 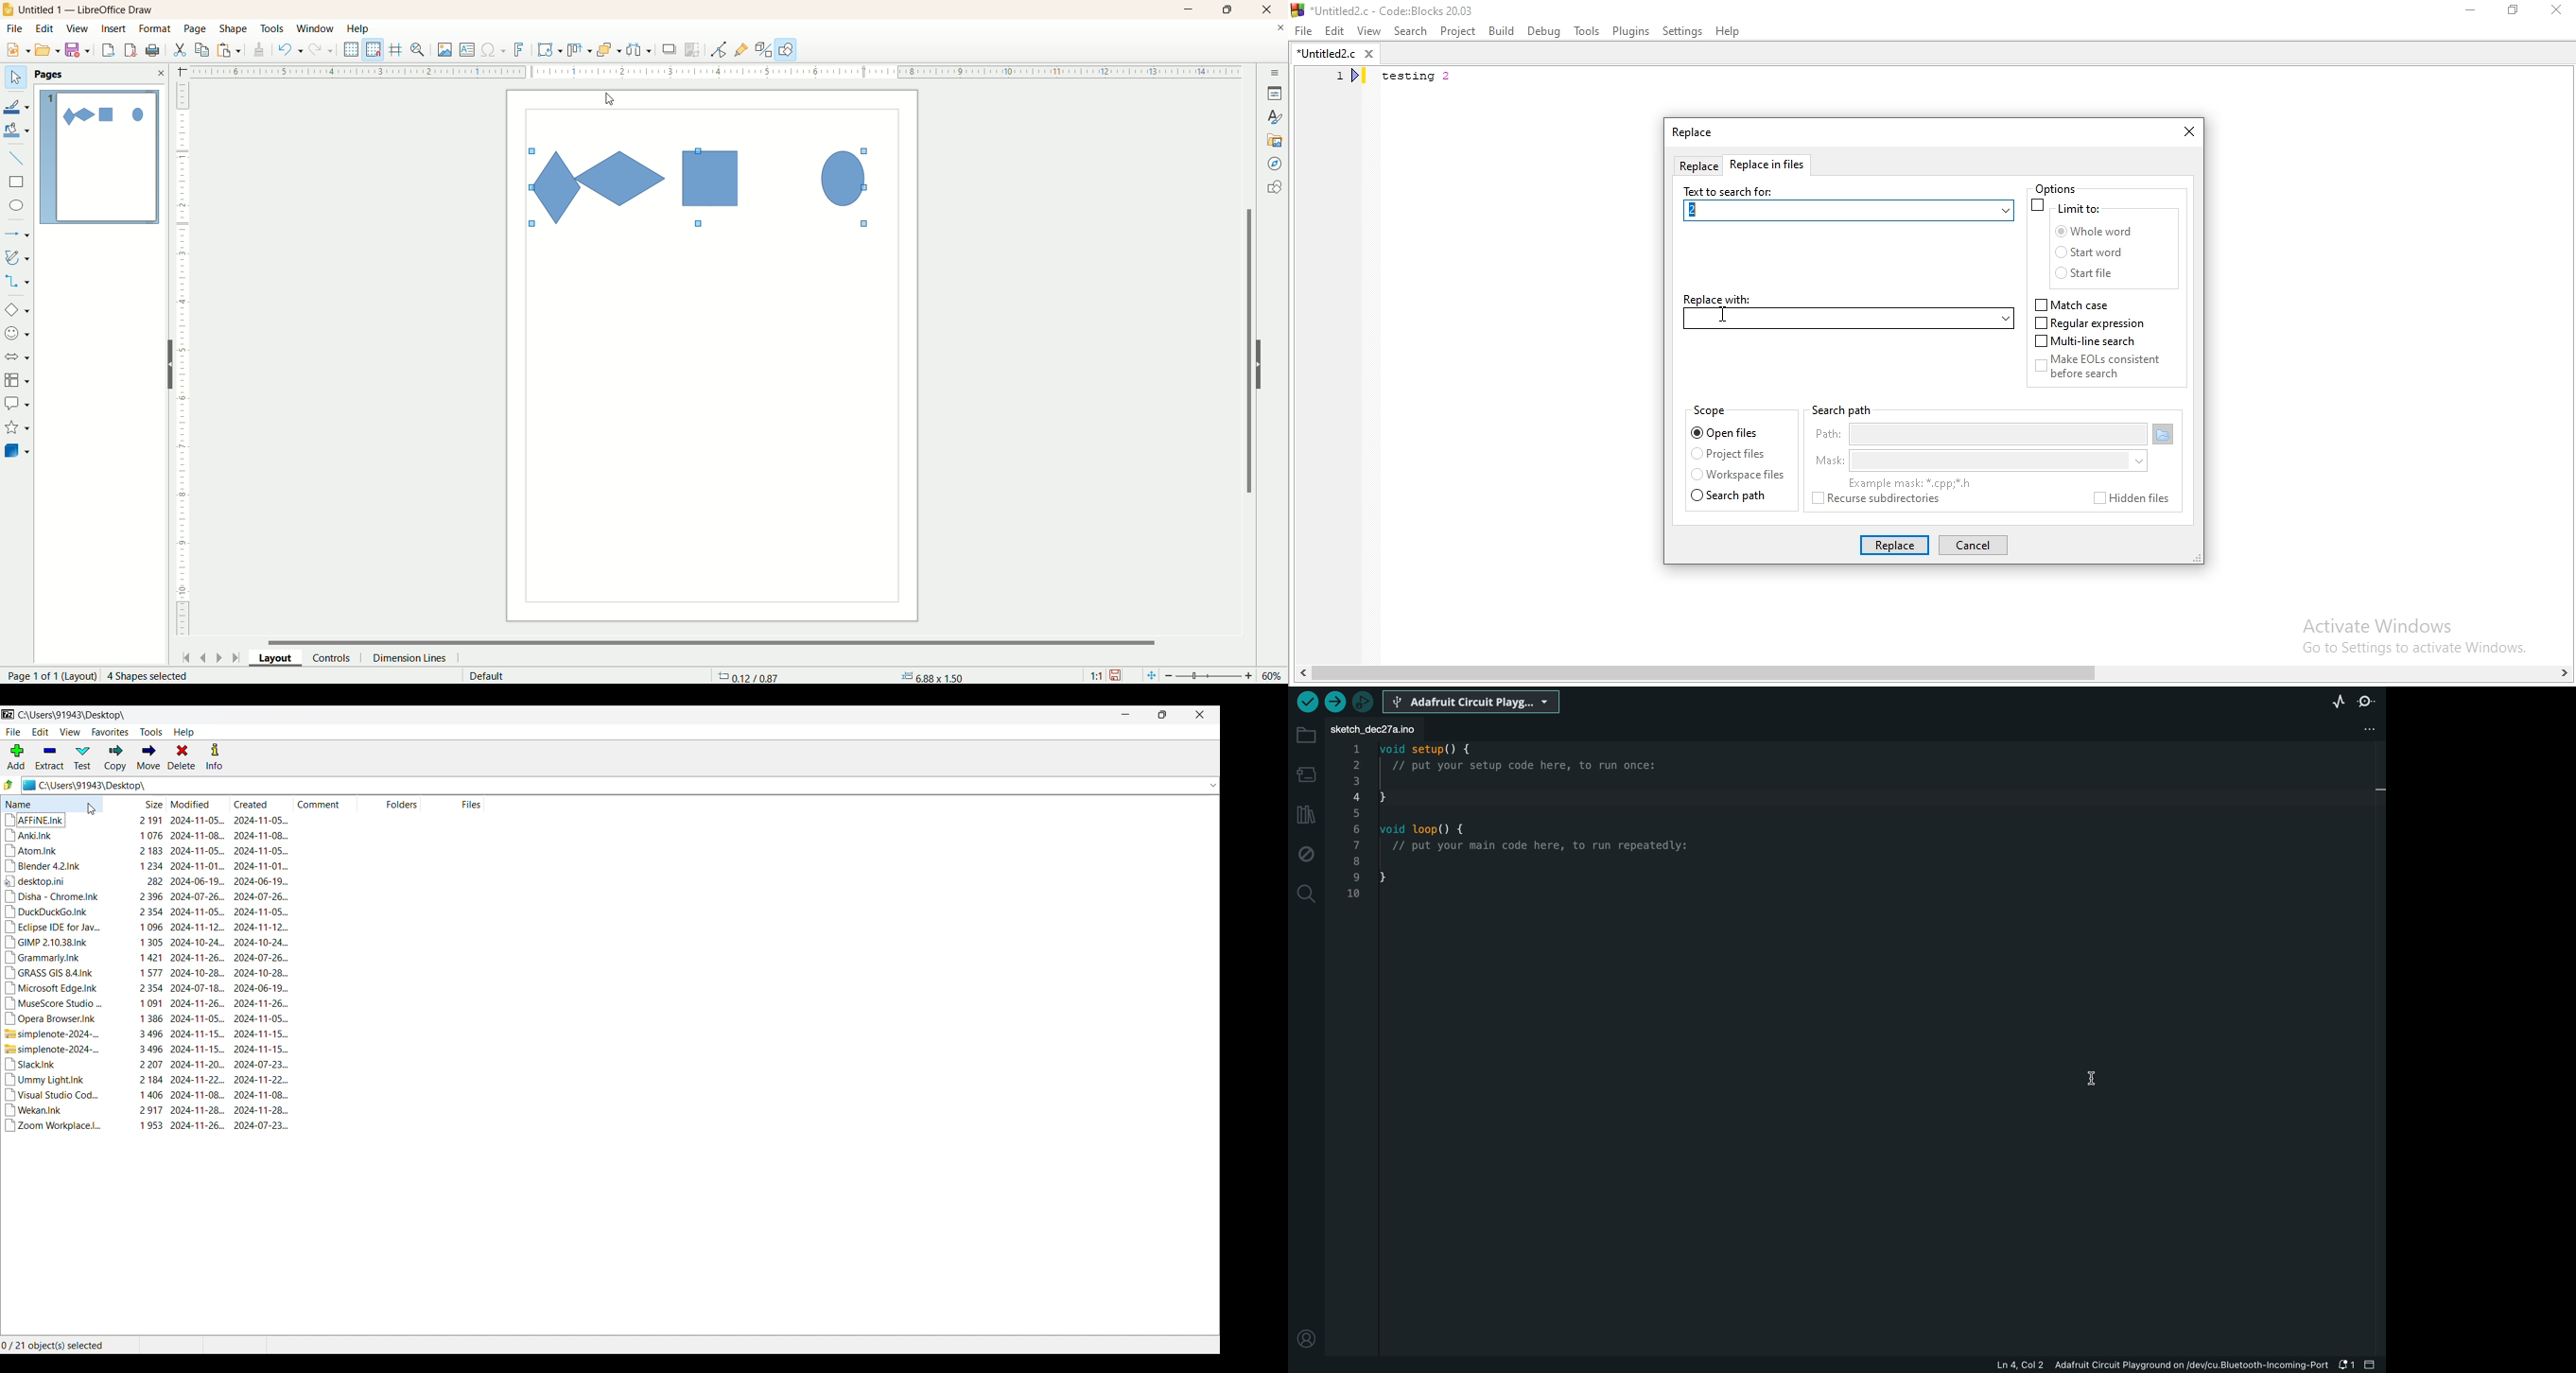 What do you see at coordinates (2339, 701) in the screenshot?
I see `serial plotter` at bounding box center [2339, 701].